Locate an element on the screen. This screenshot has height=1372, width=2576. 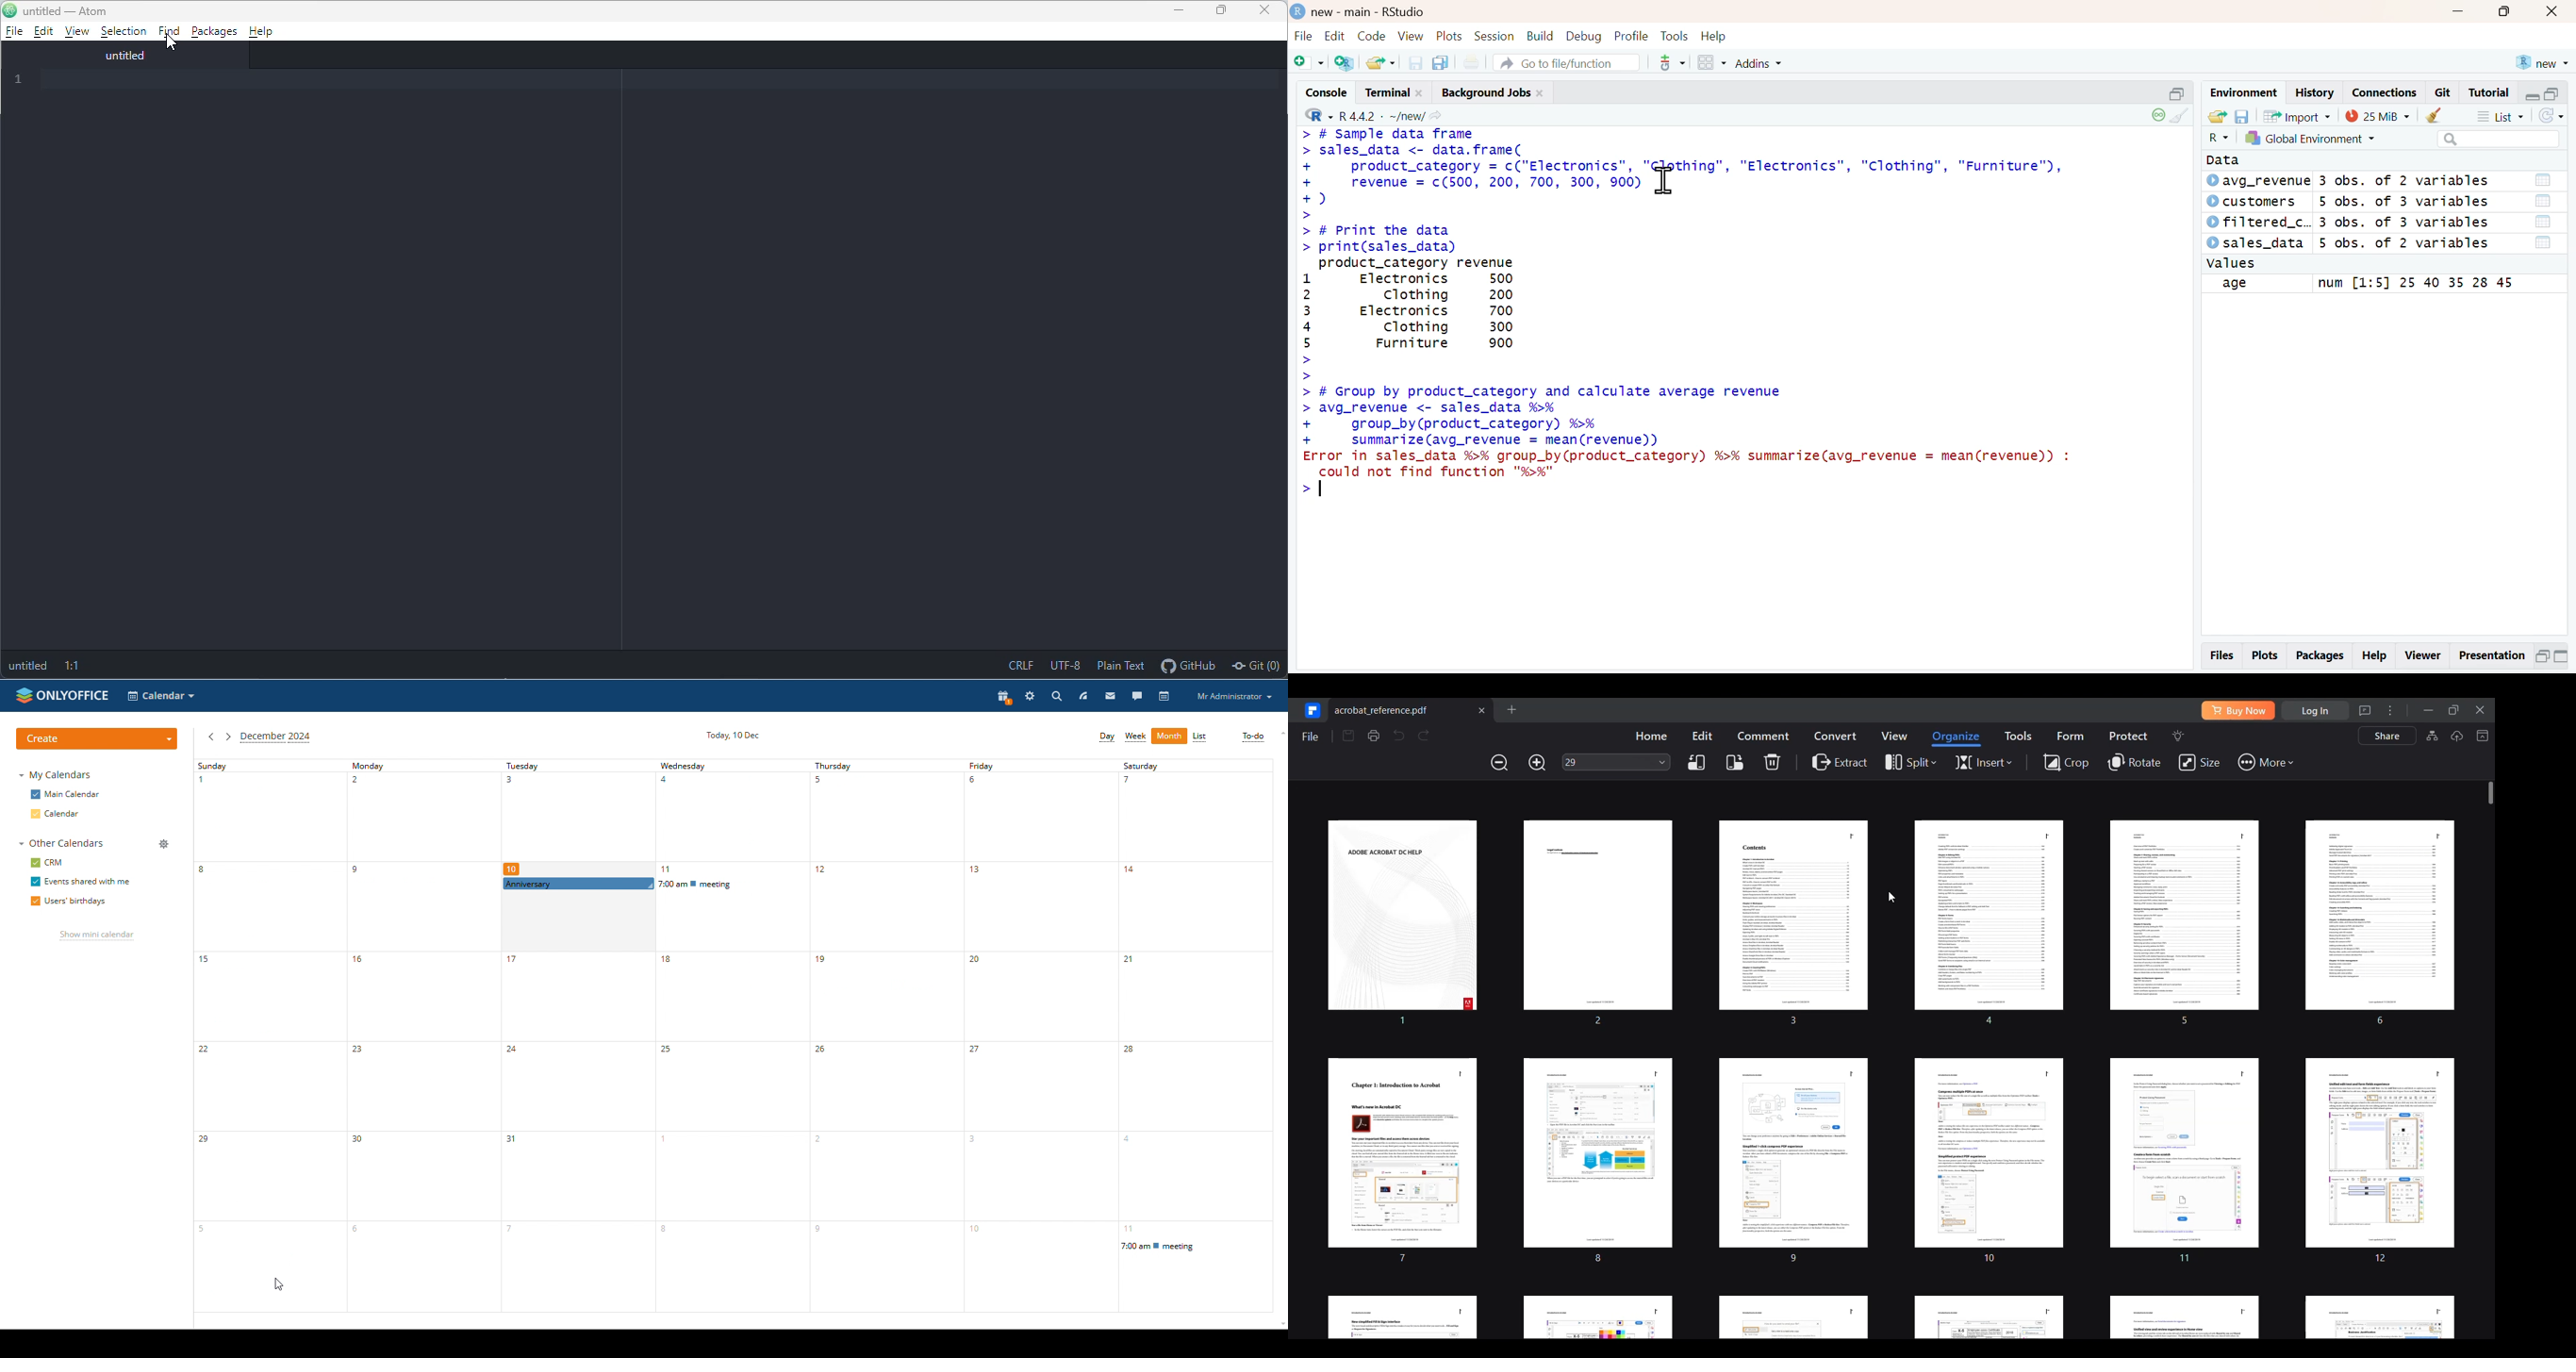
other calendars is located at coordinates (62, 843).